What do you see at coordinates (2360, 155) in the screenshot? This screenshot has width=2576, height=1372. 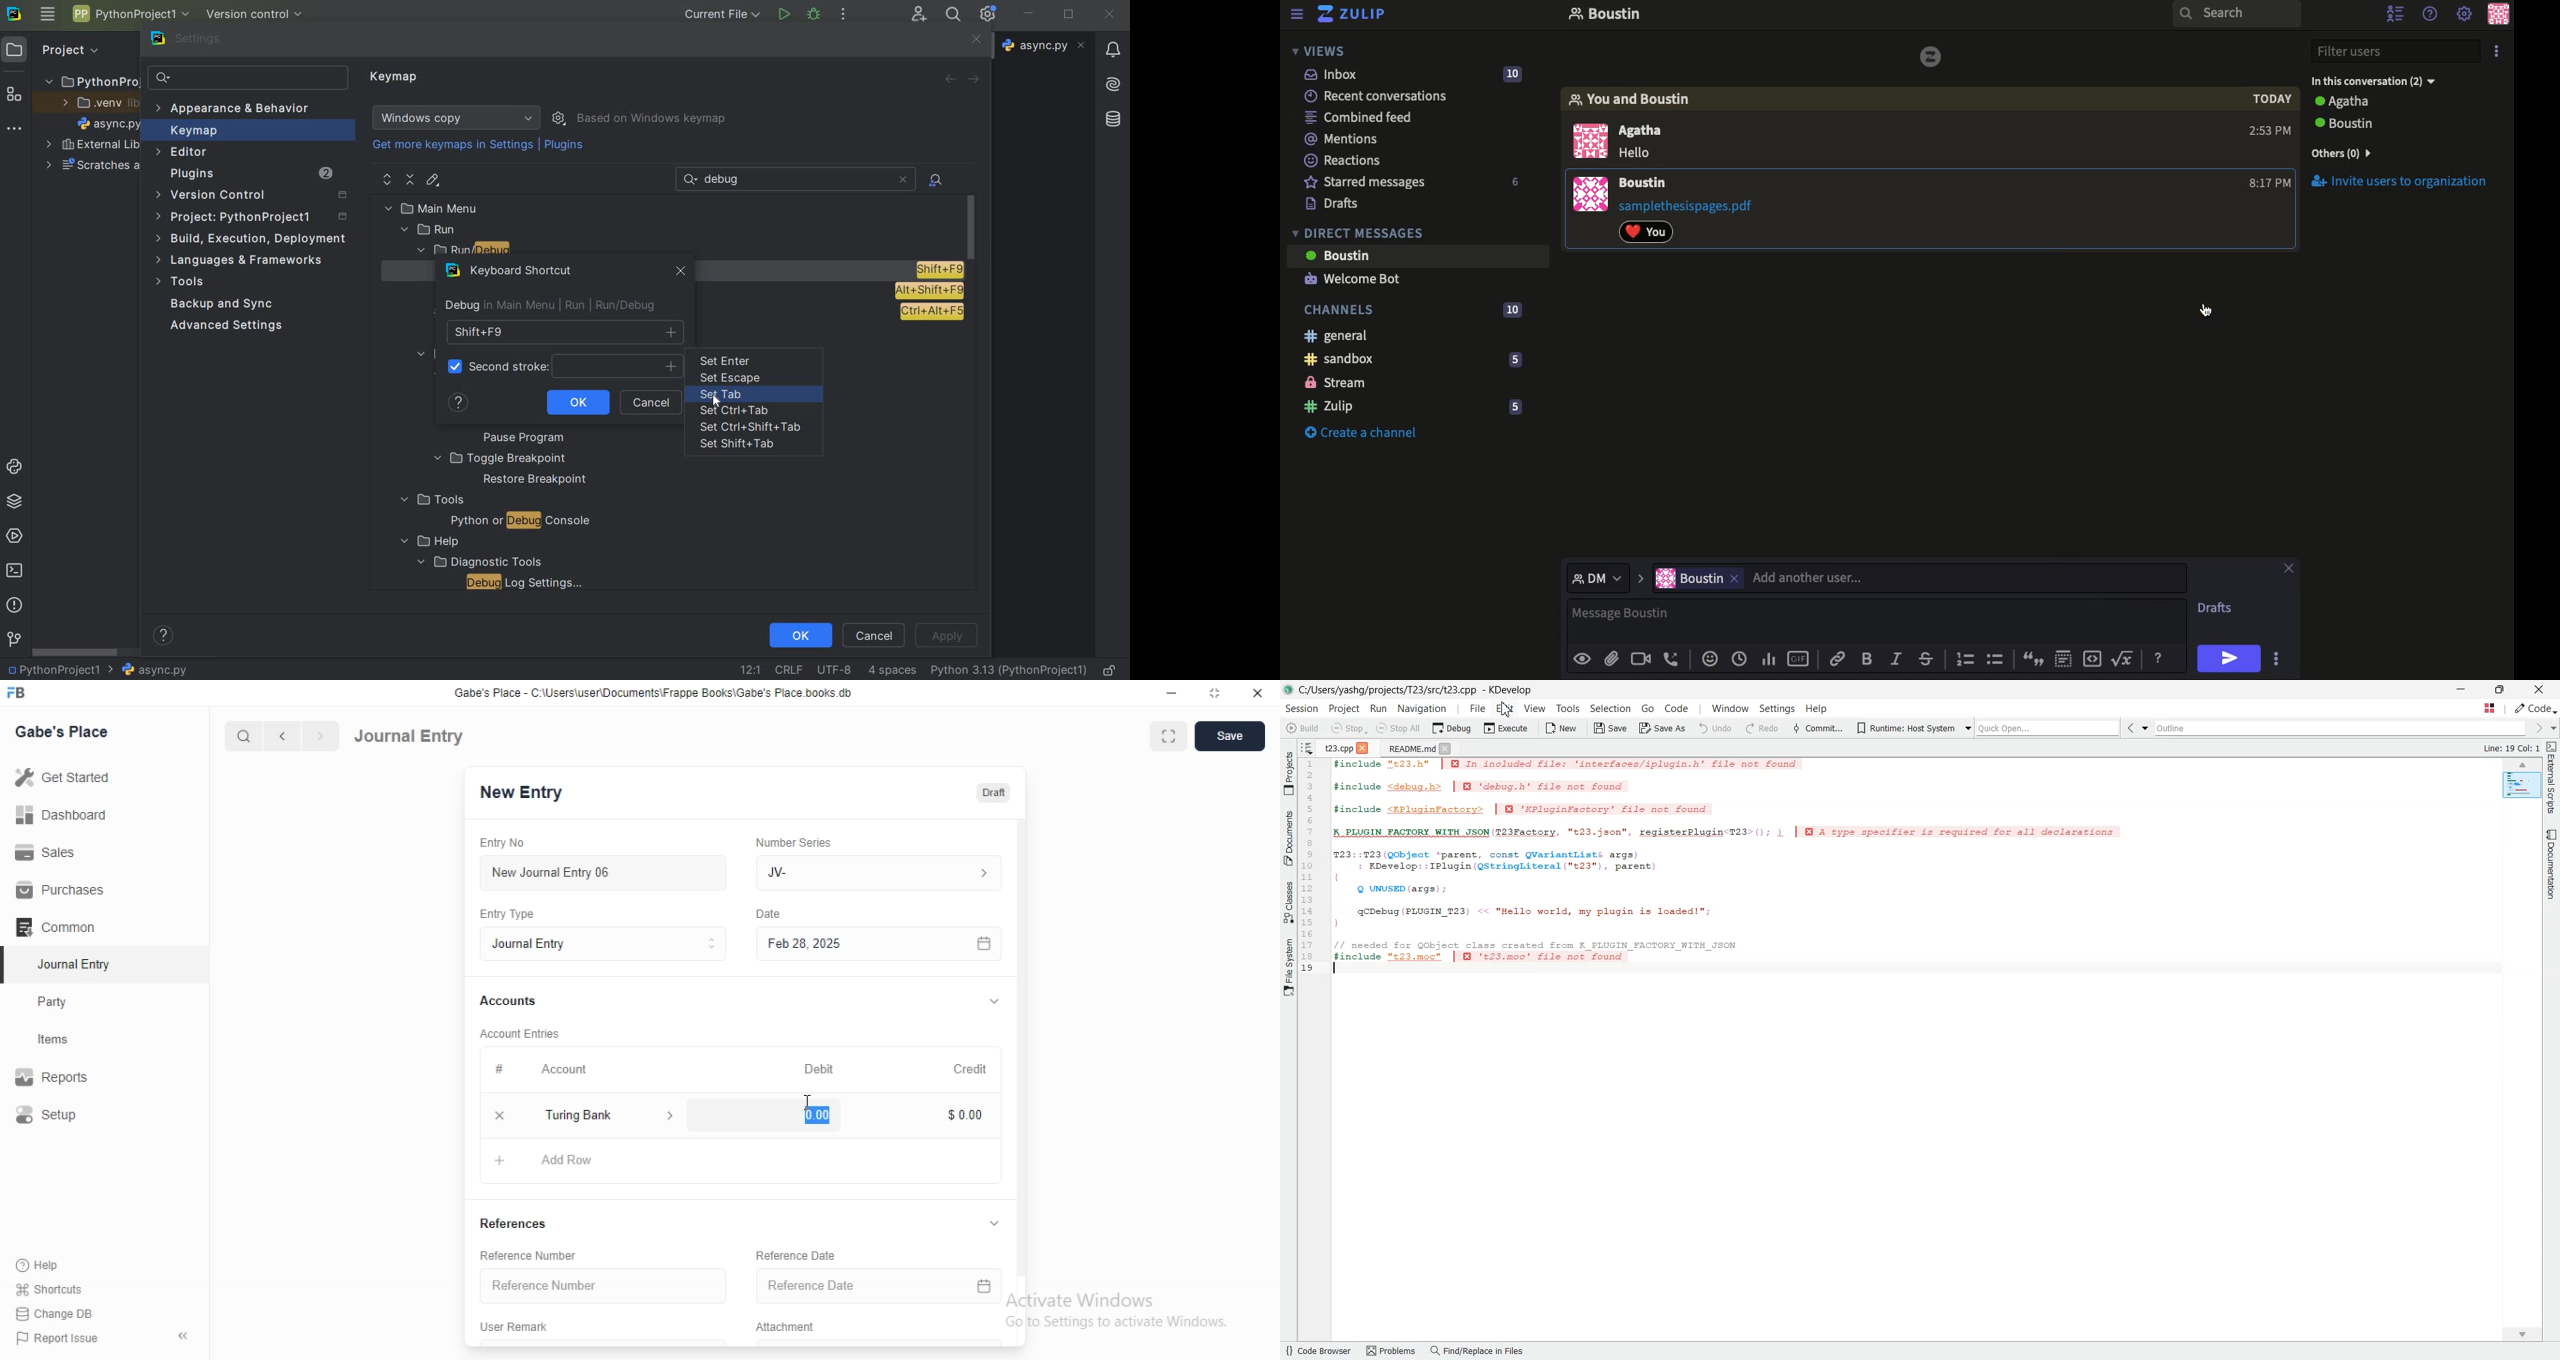 I see `View all users` at bounding box center [2360, 155].